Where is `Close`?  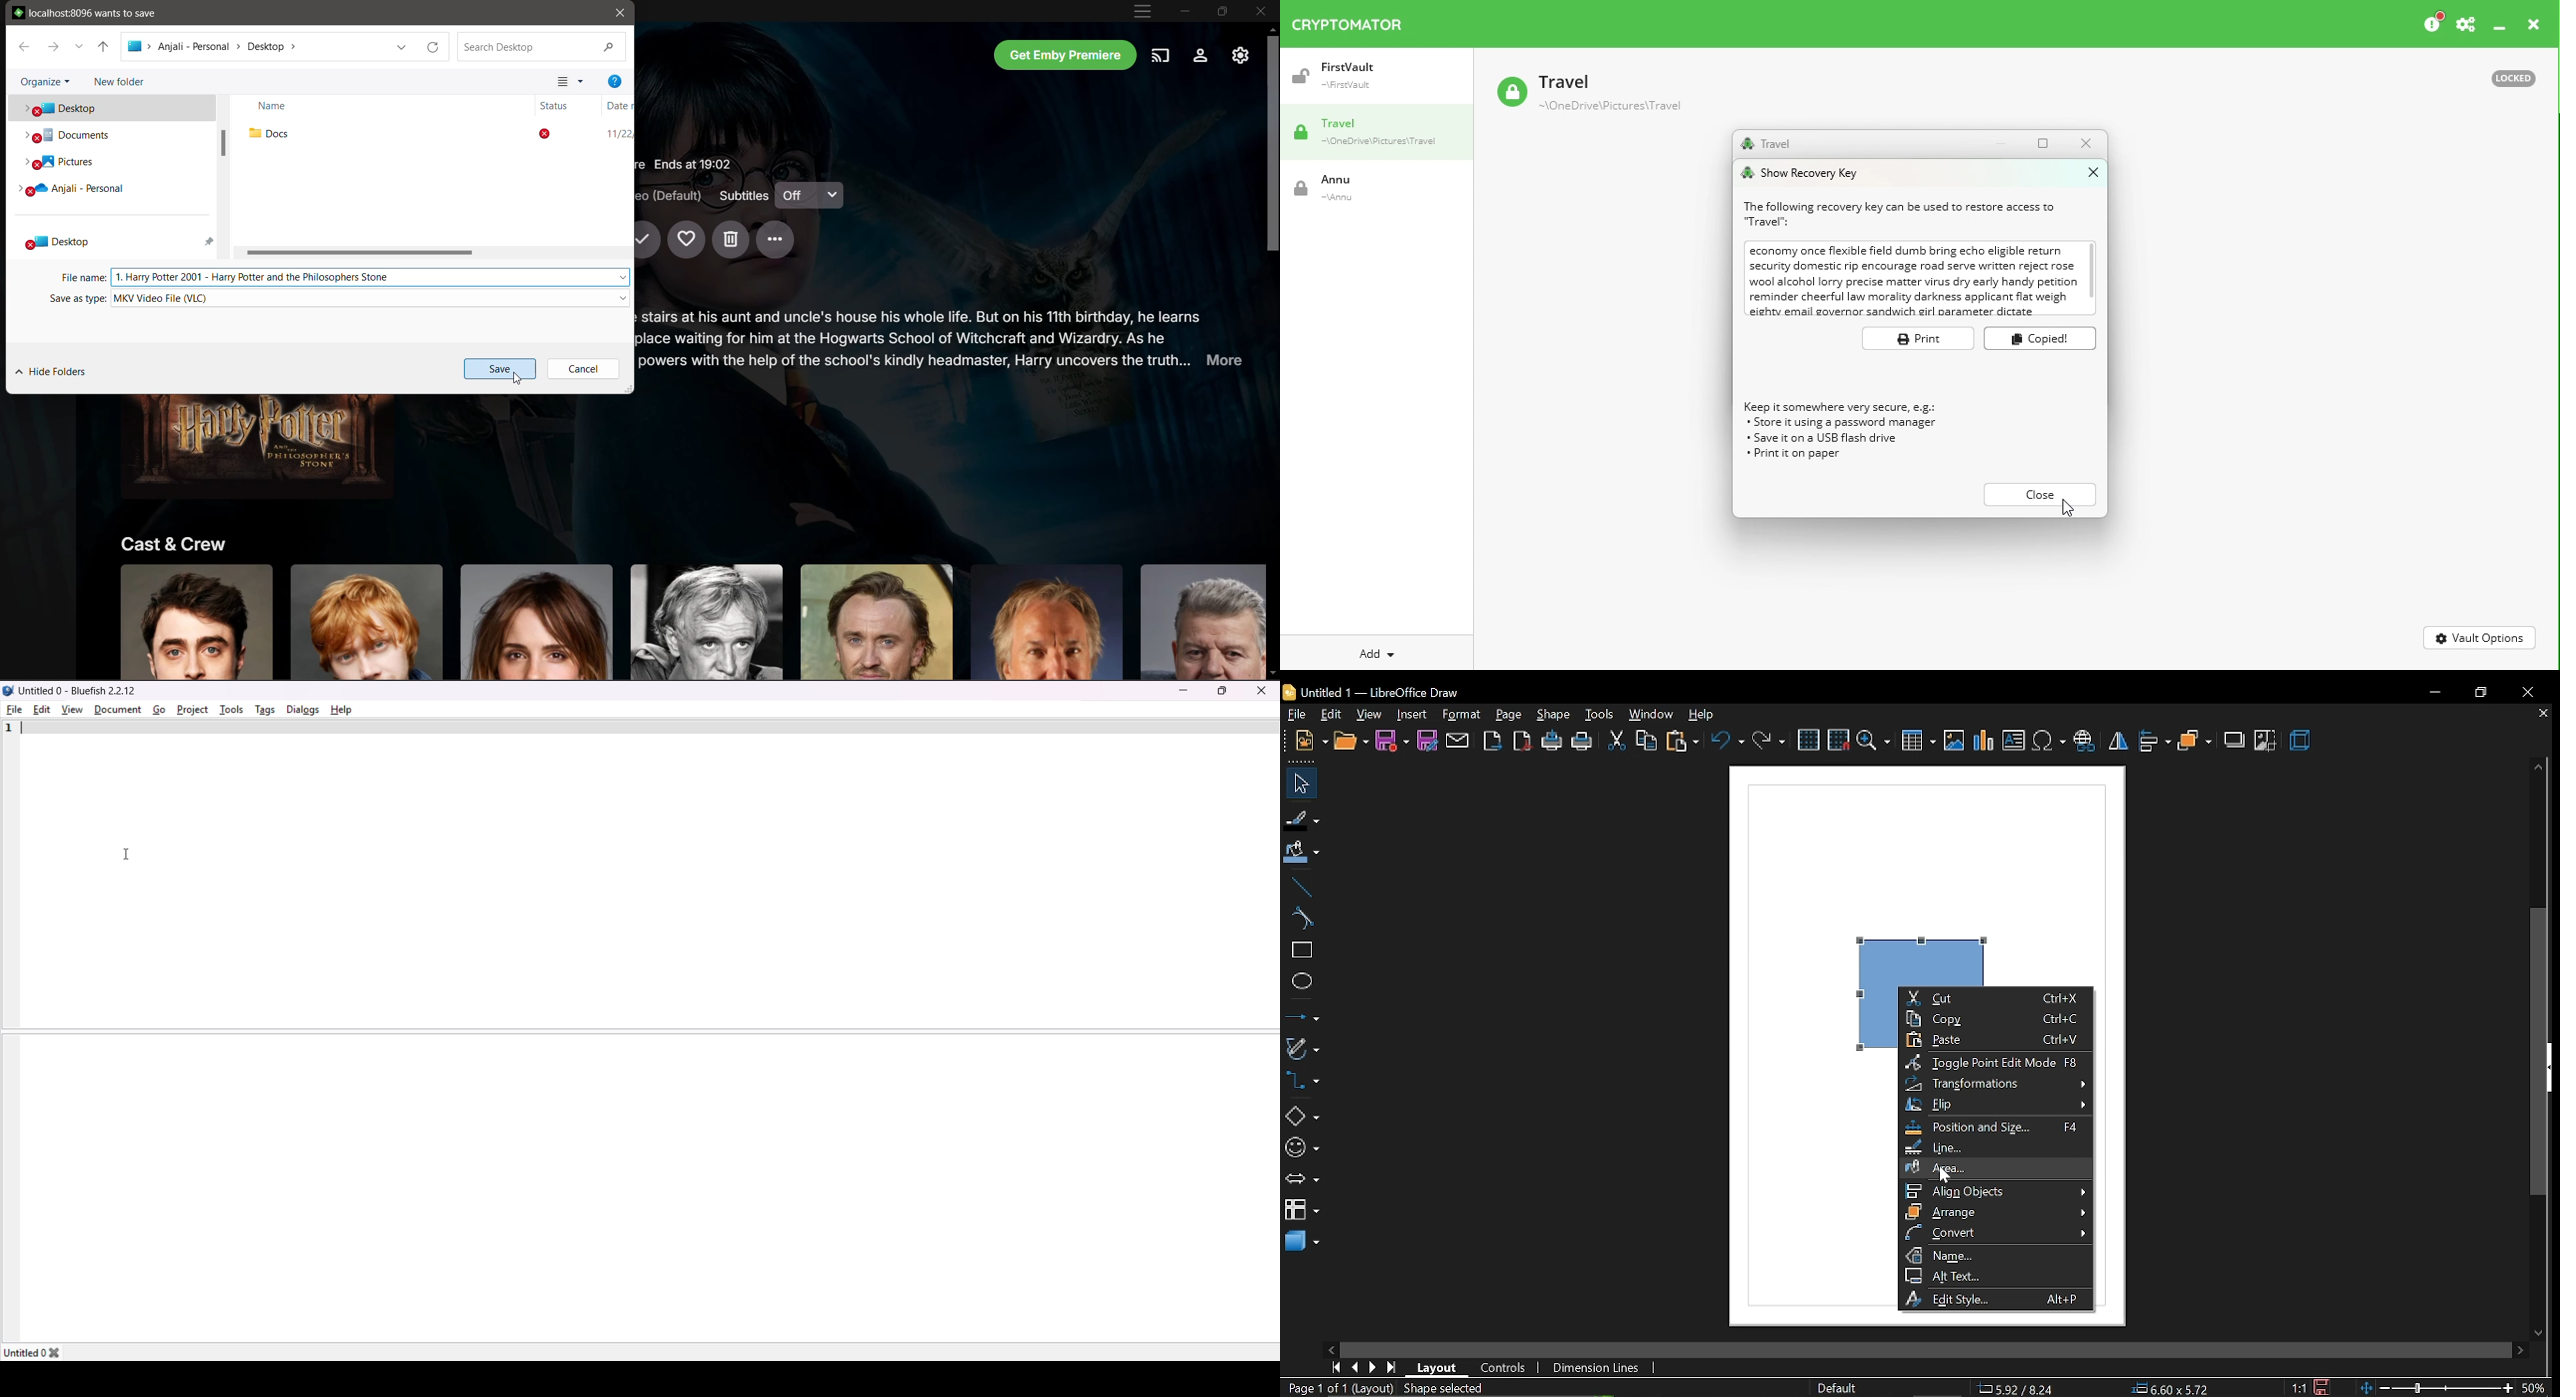
Close is located at coordinates (619, 14).